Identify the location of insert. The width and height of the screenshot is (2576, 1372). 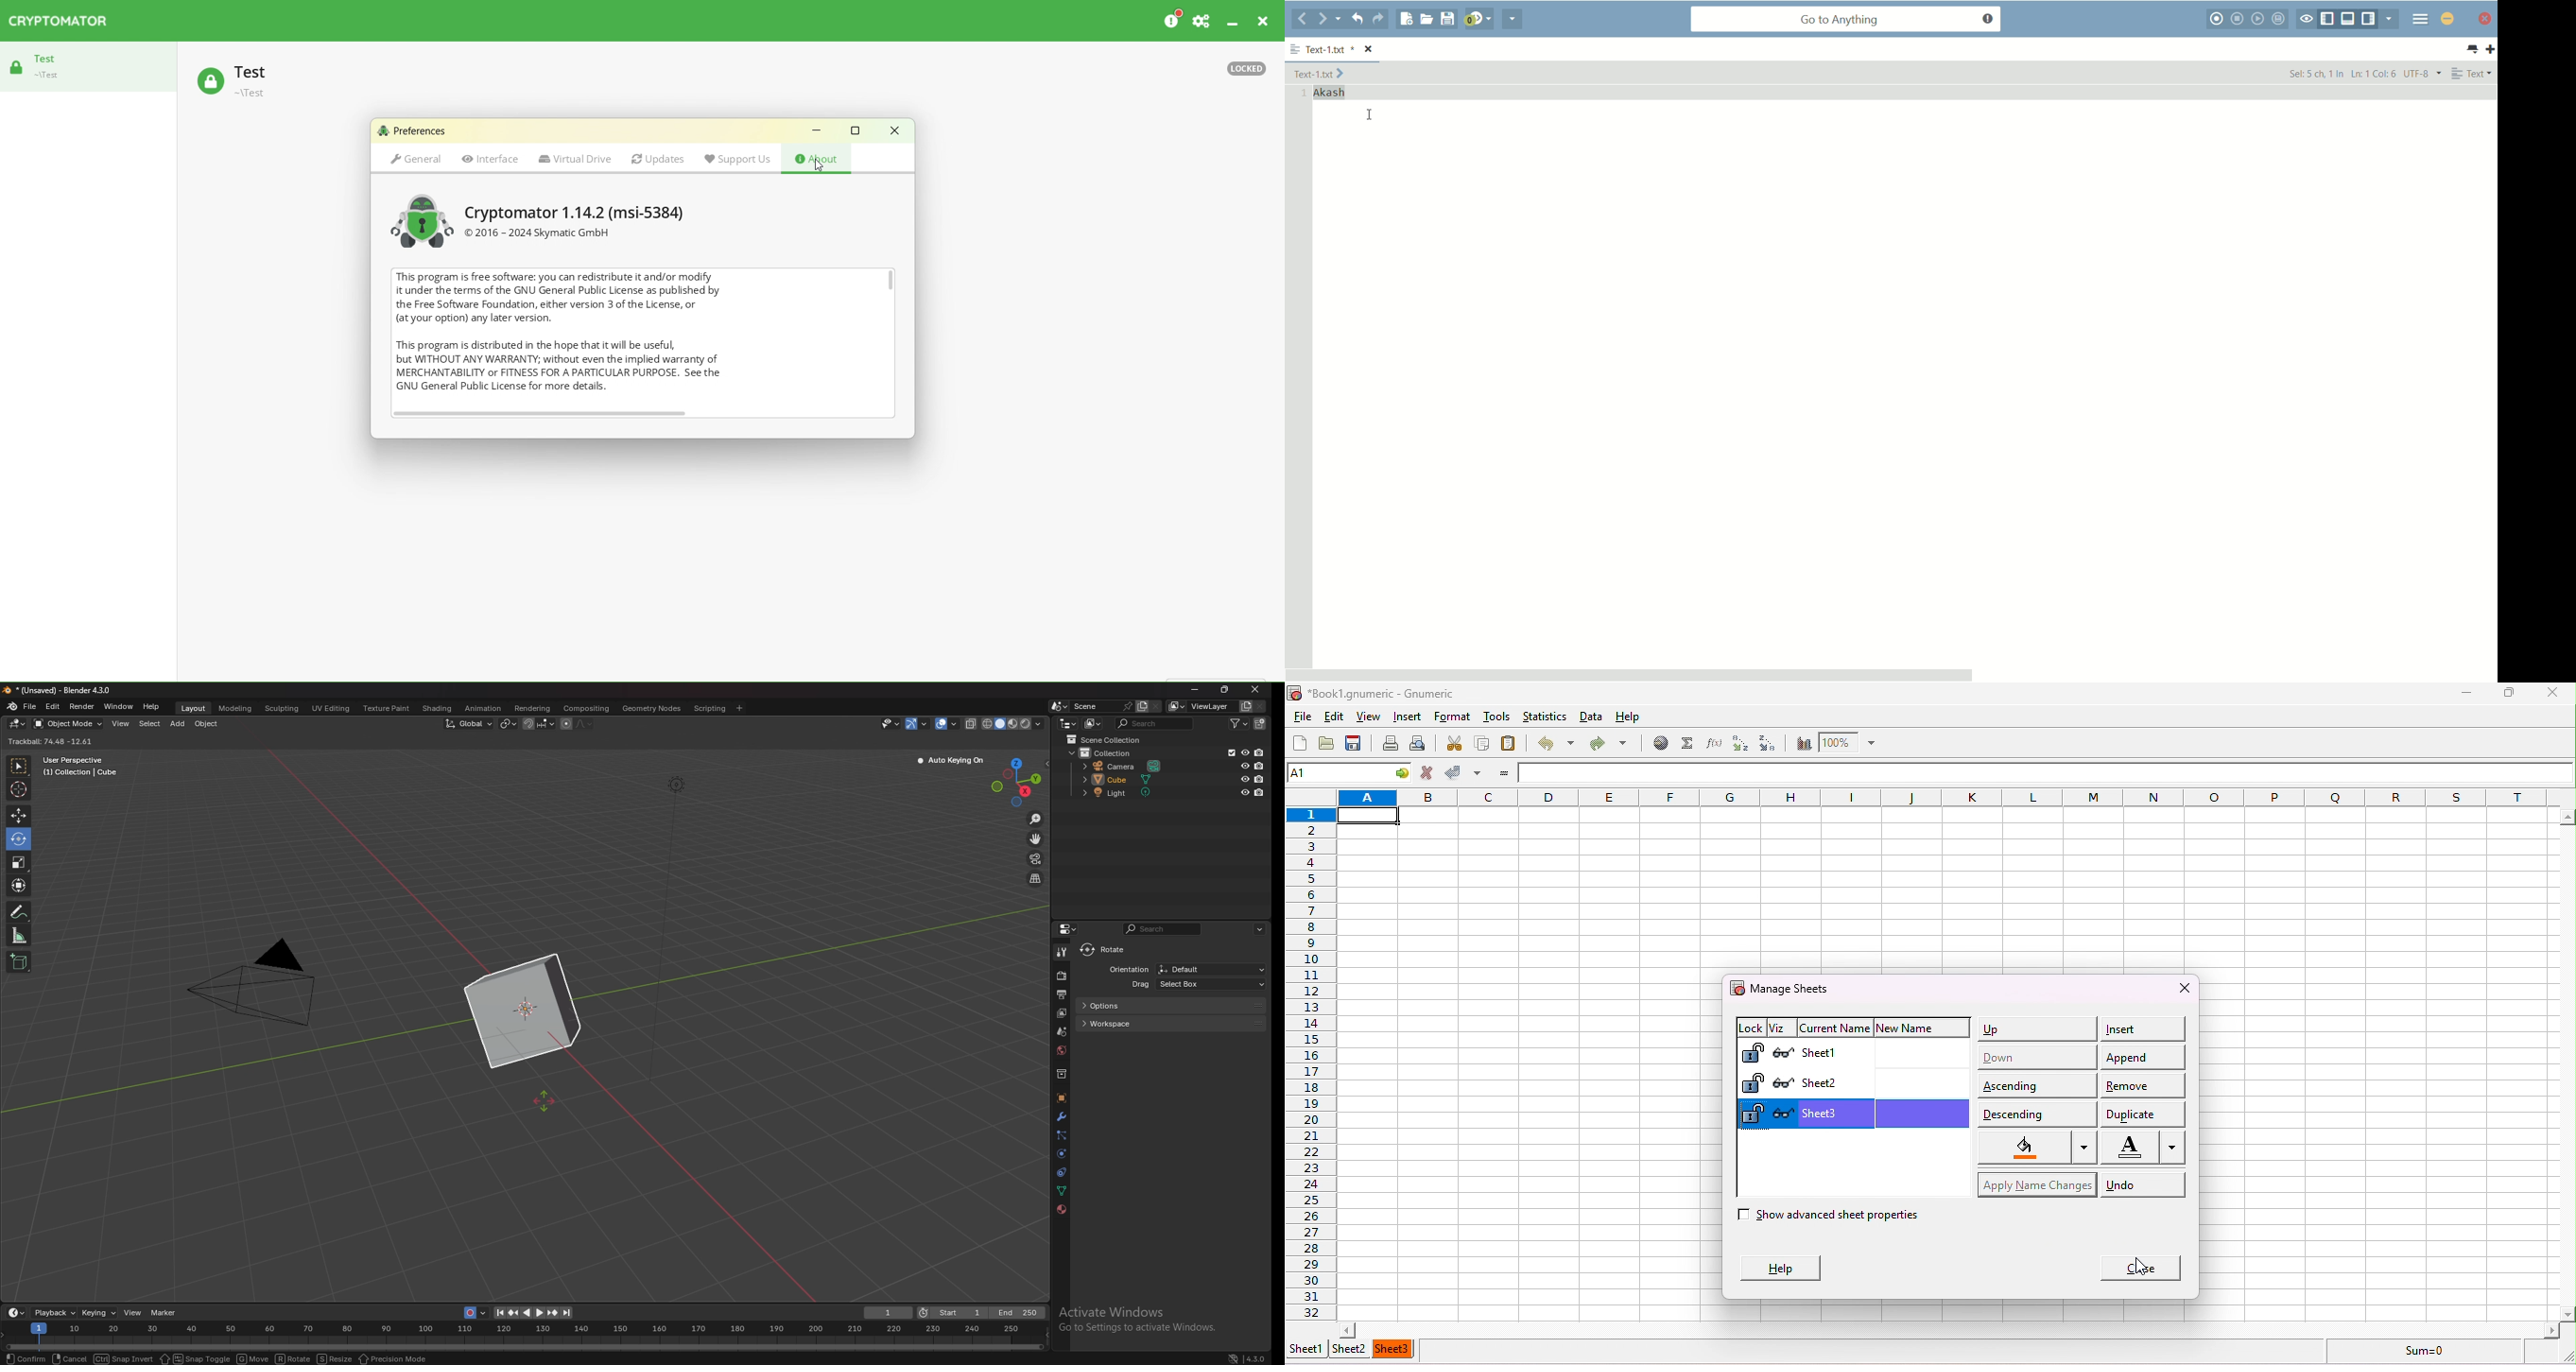
(1409, 717).